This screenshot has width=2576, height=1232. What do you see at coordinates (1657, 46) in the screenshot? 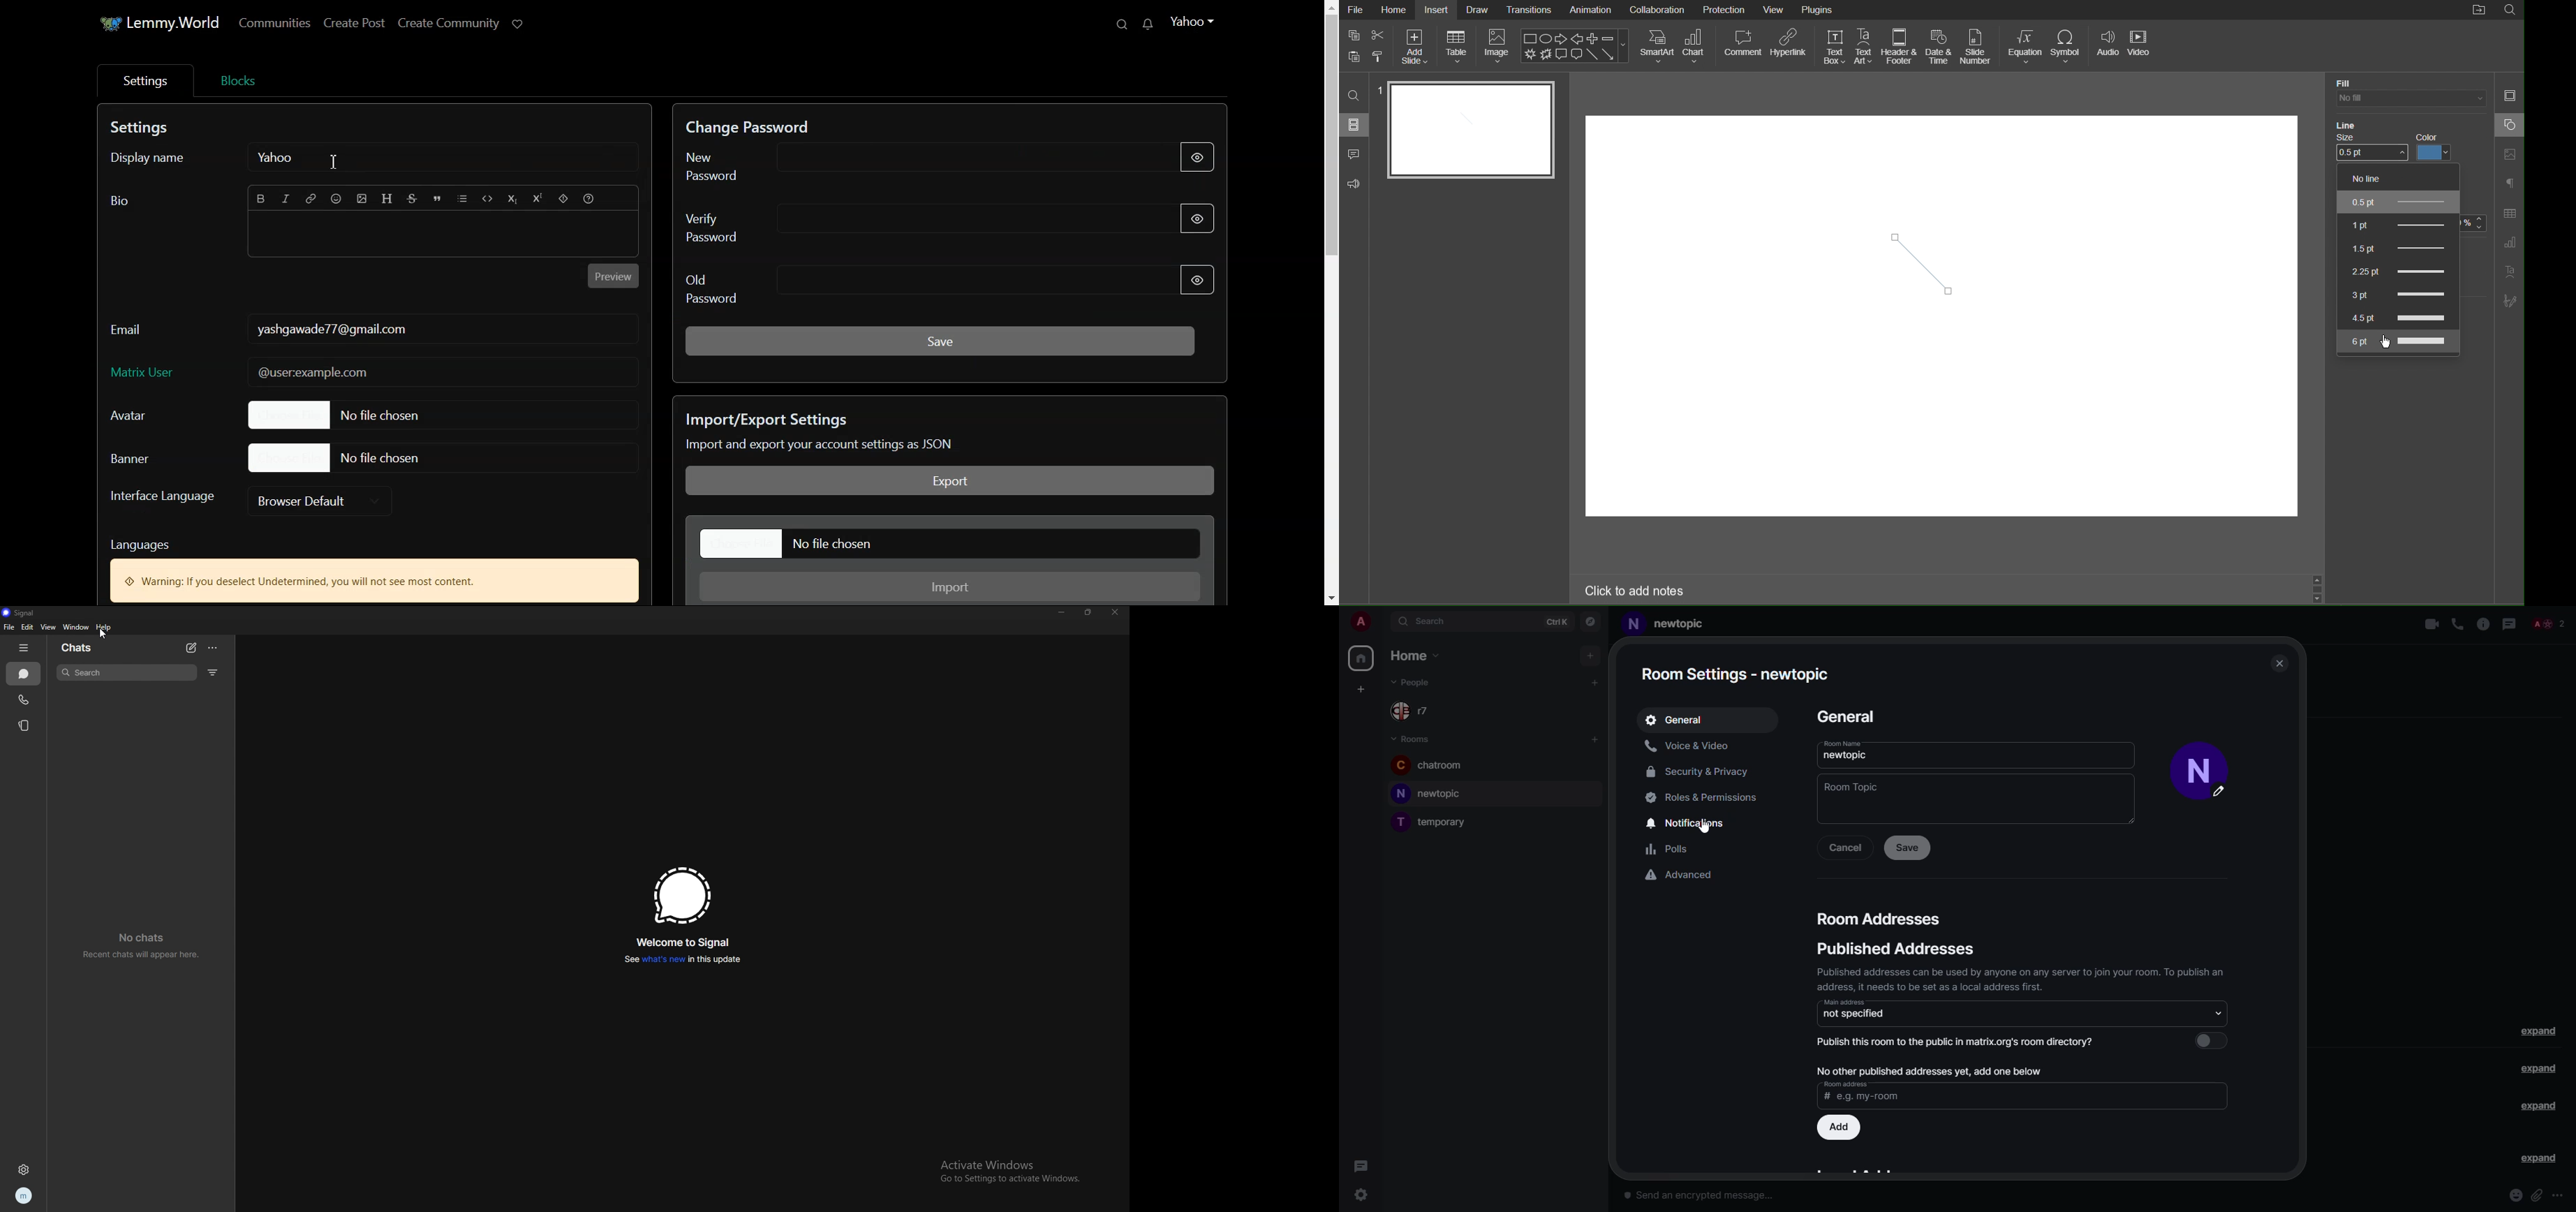
I see `SmartArt` at bounding box center [1657, 46].